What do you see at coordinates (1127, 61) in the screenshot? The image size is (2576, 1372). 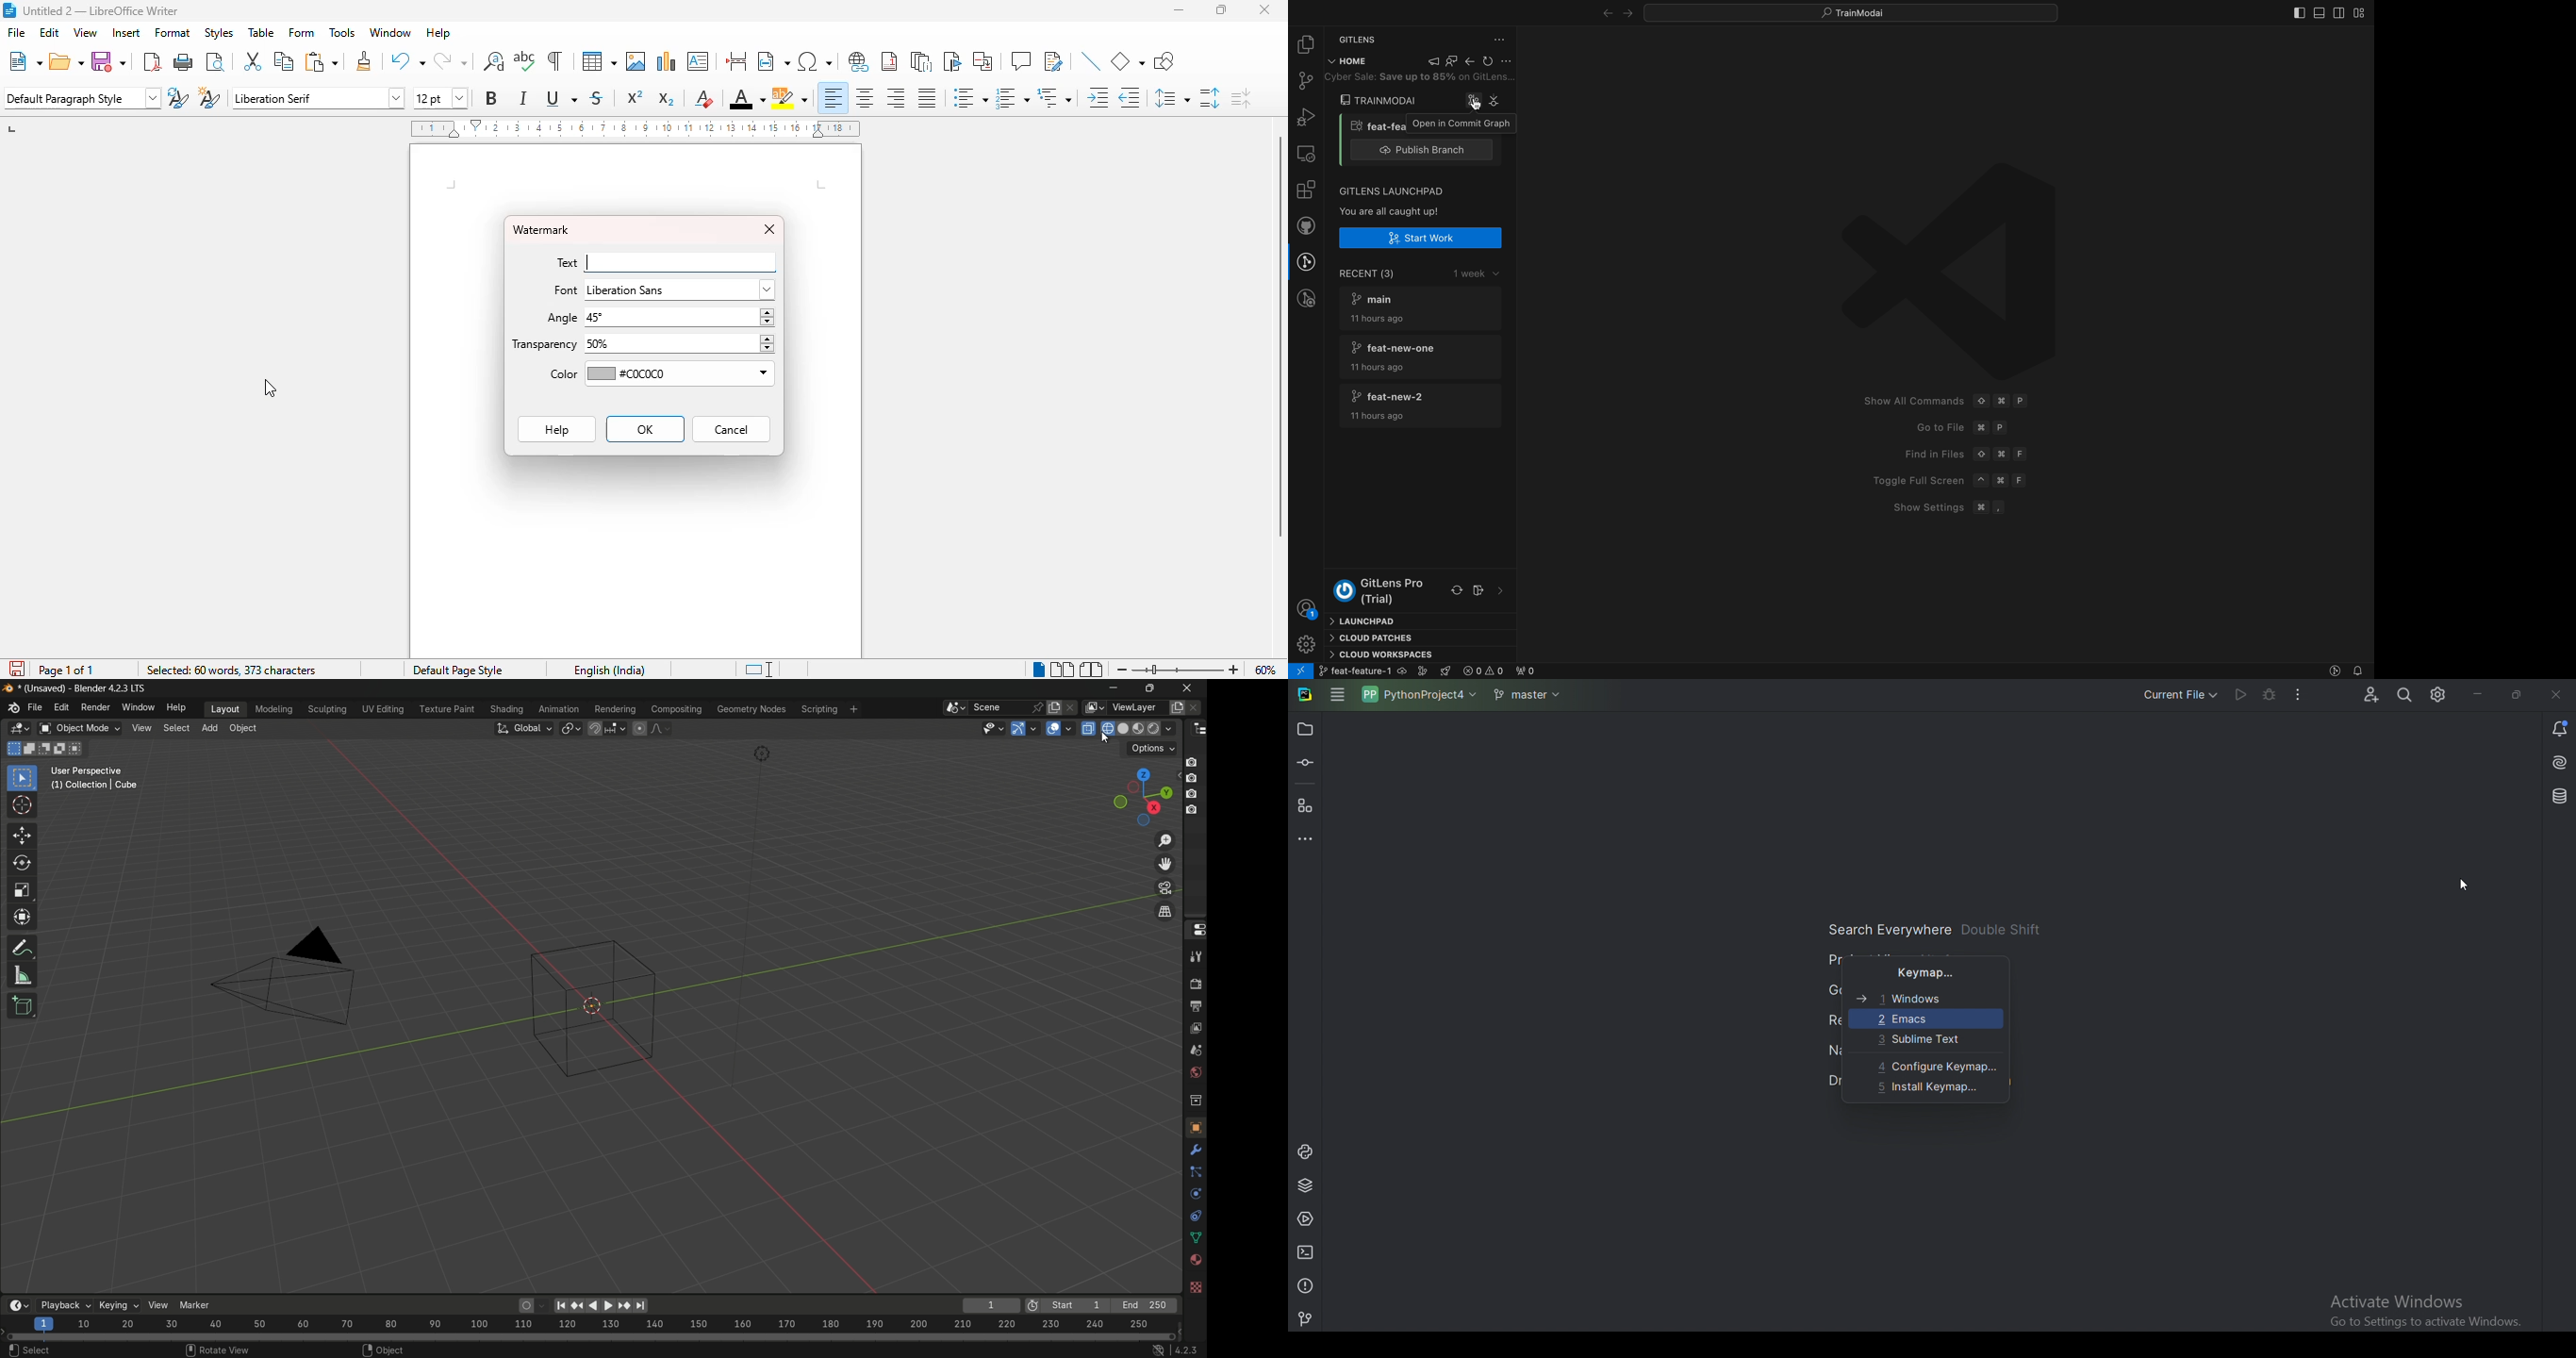 I see `basic shapes` at bounding box center [1127, 61].